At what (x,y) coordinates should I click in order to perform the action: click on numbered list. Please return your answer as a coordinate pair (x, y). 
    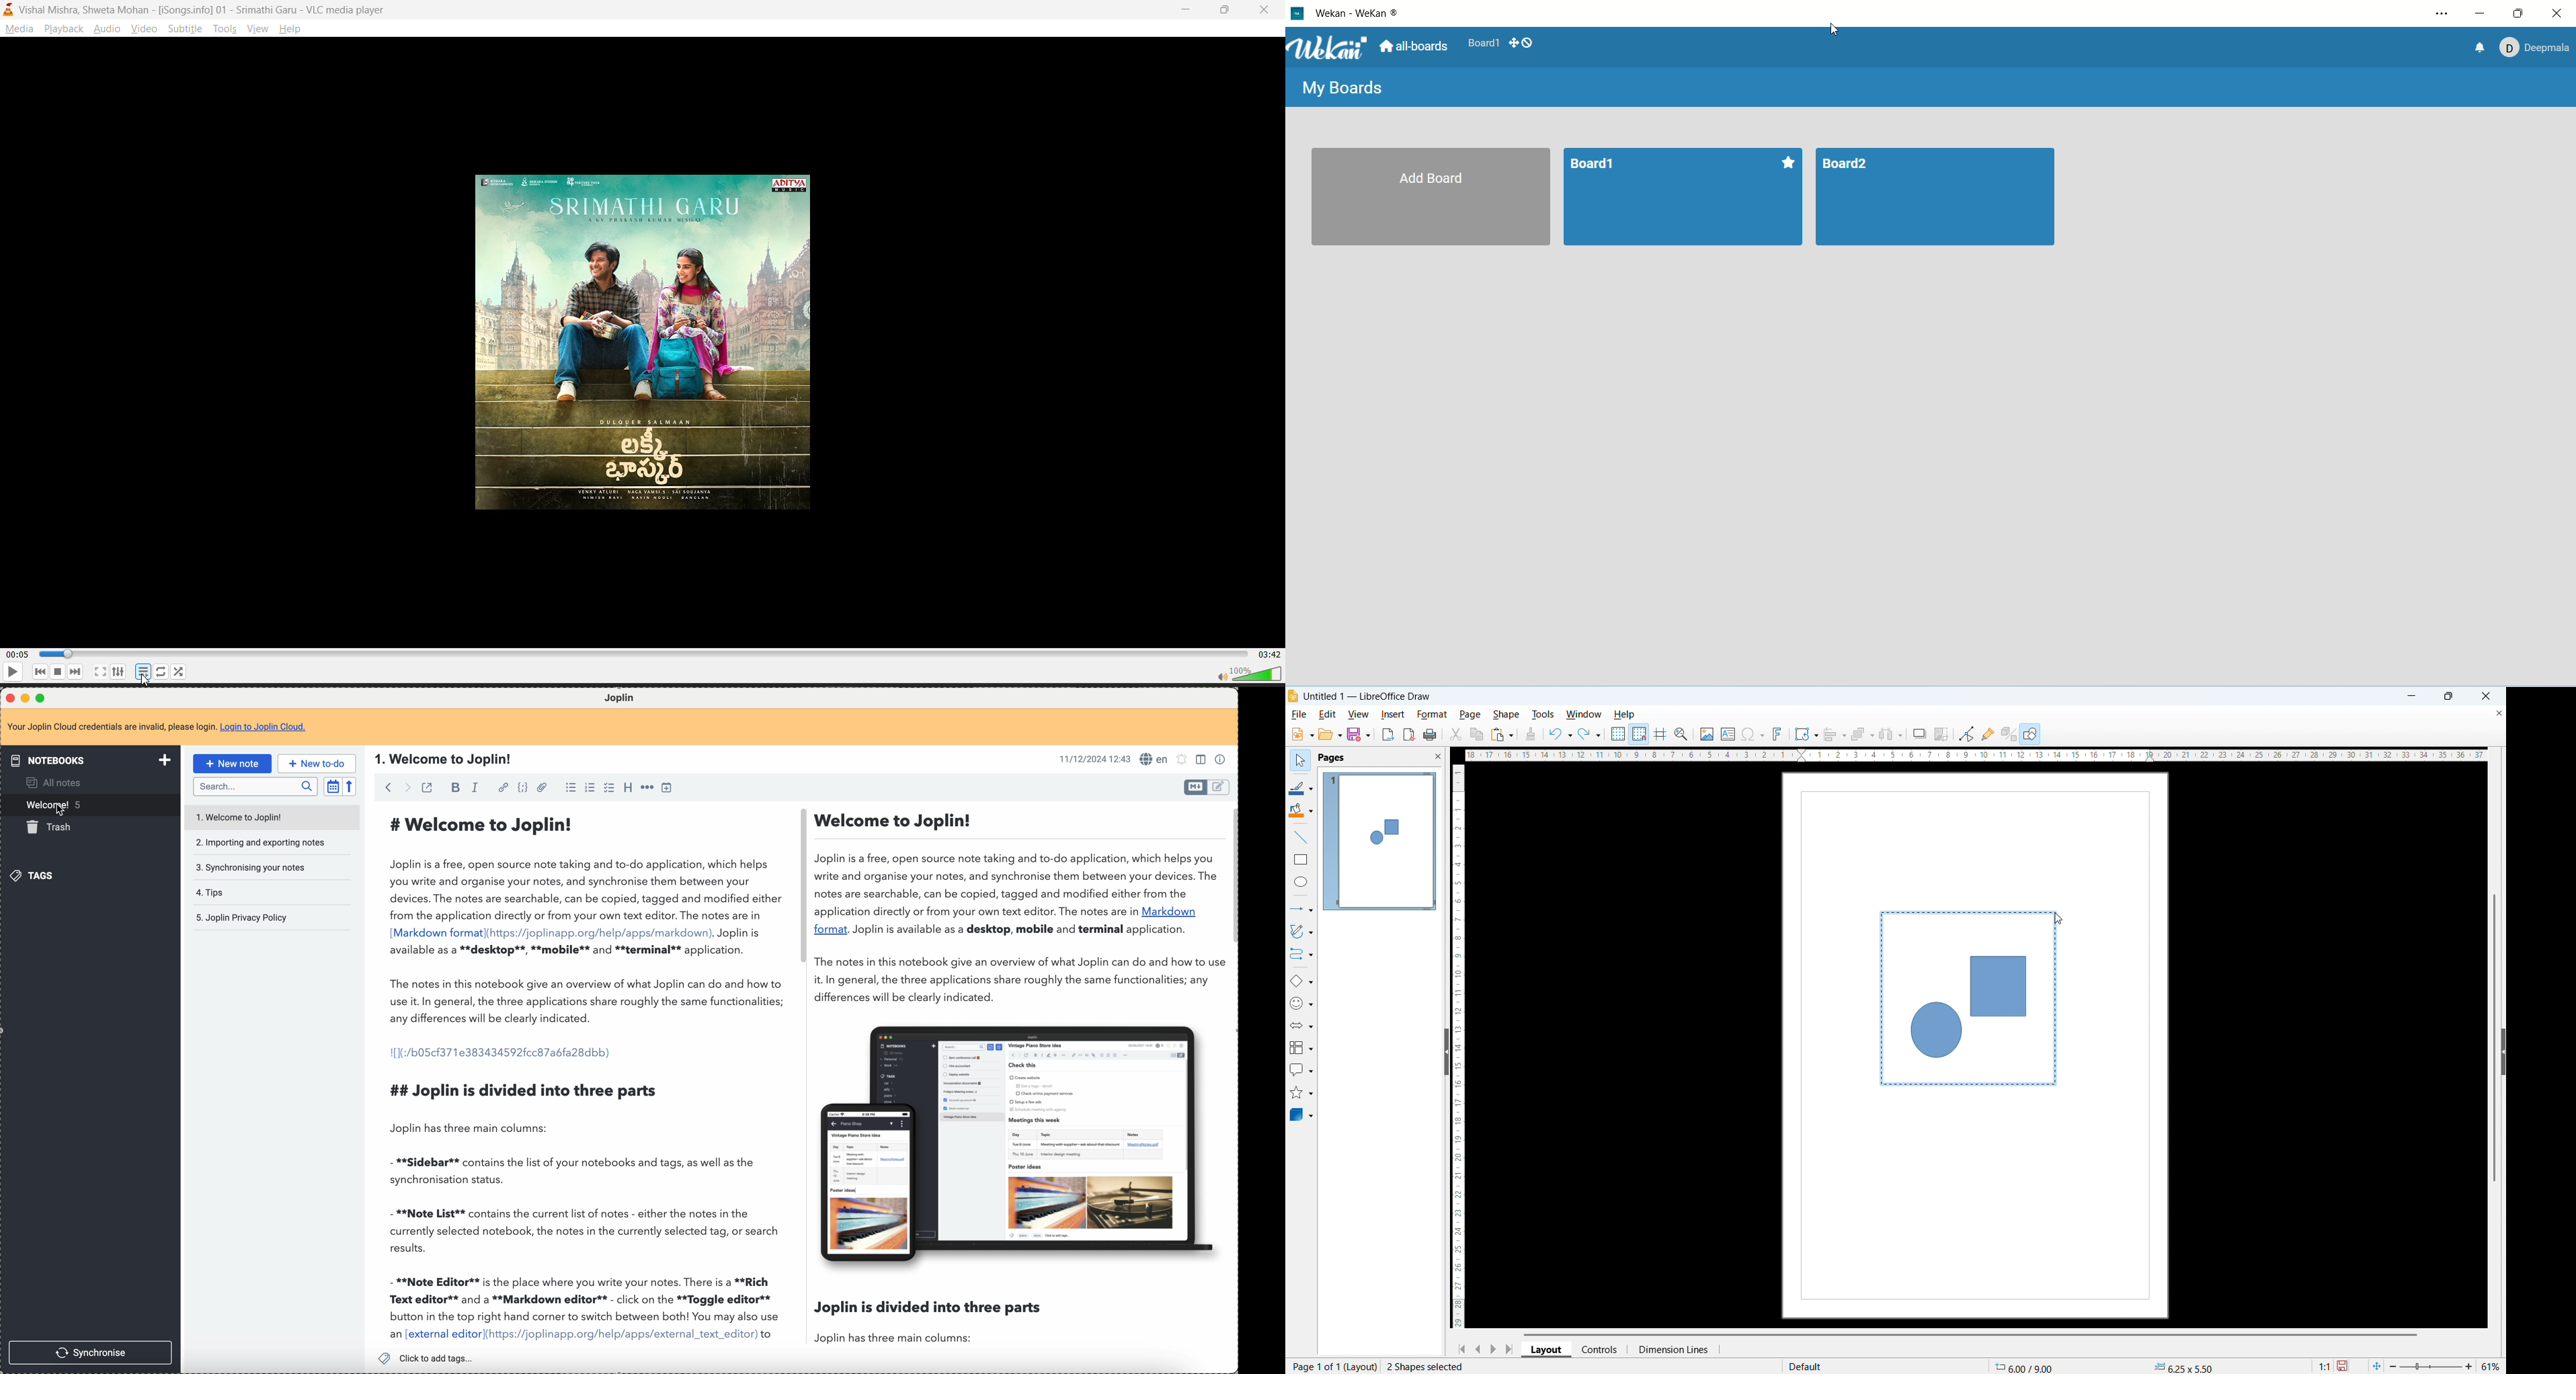
    Looking at the image, I should click on (590, 788).